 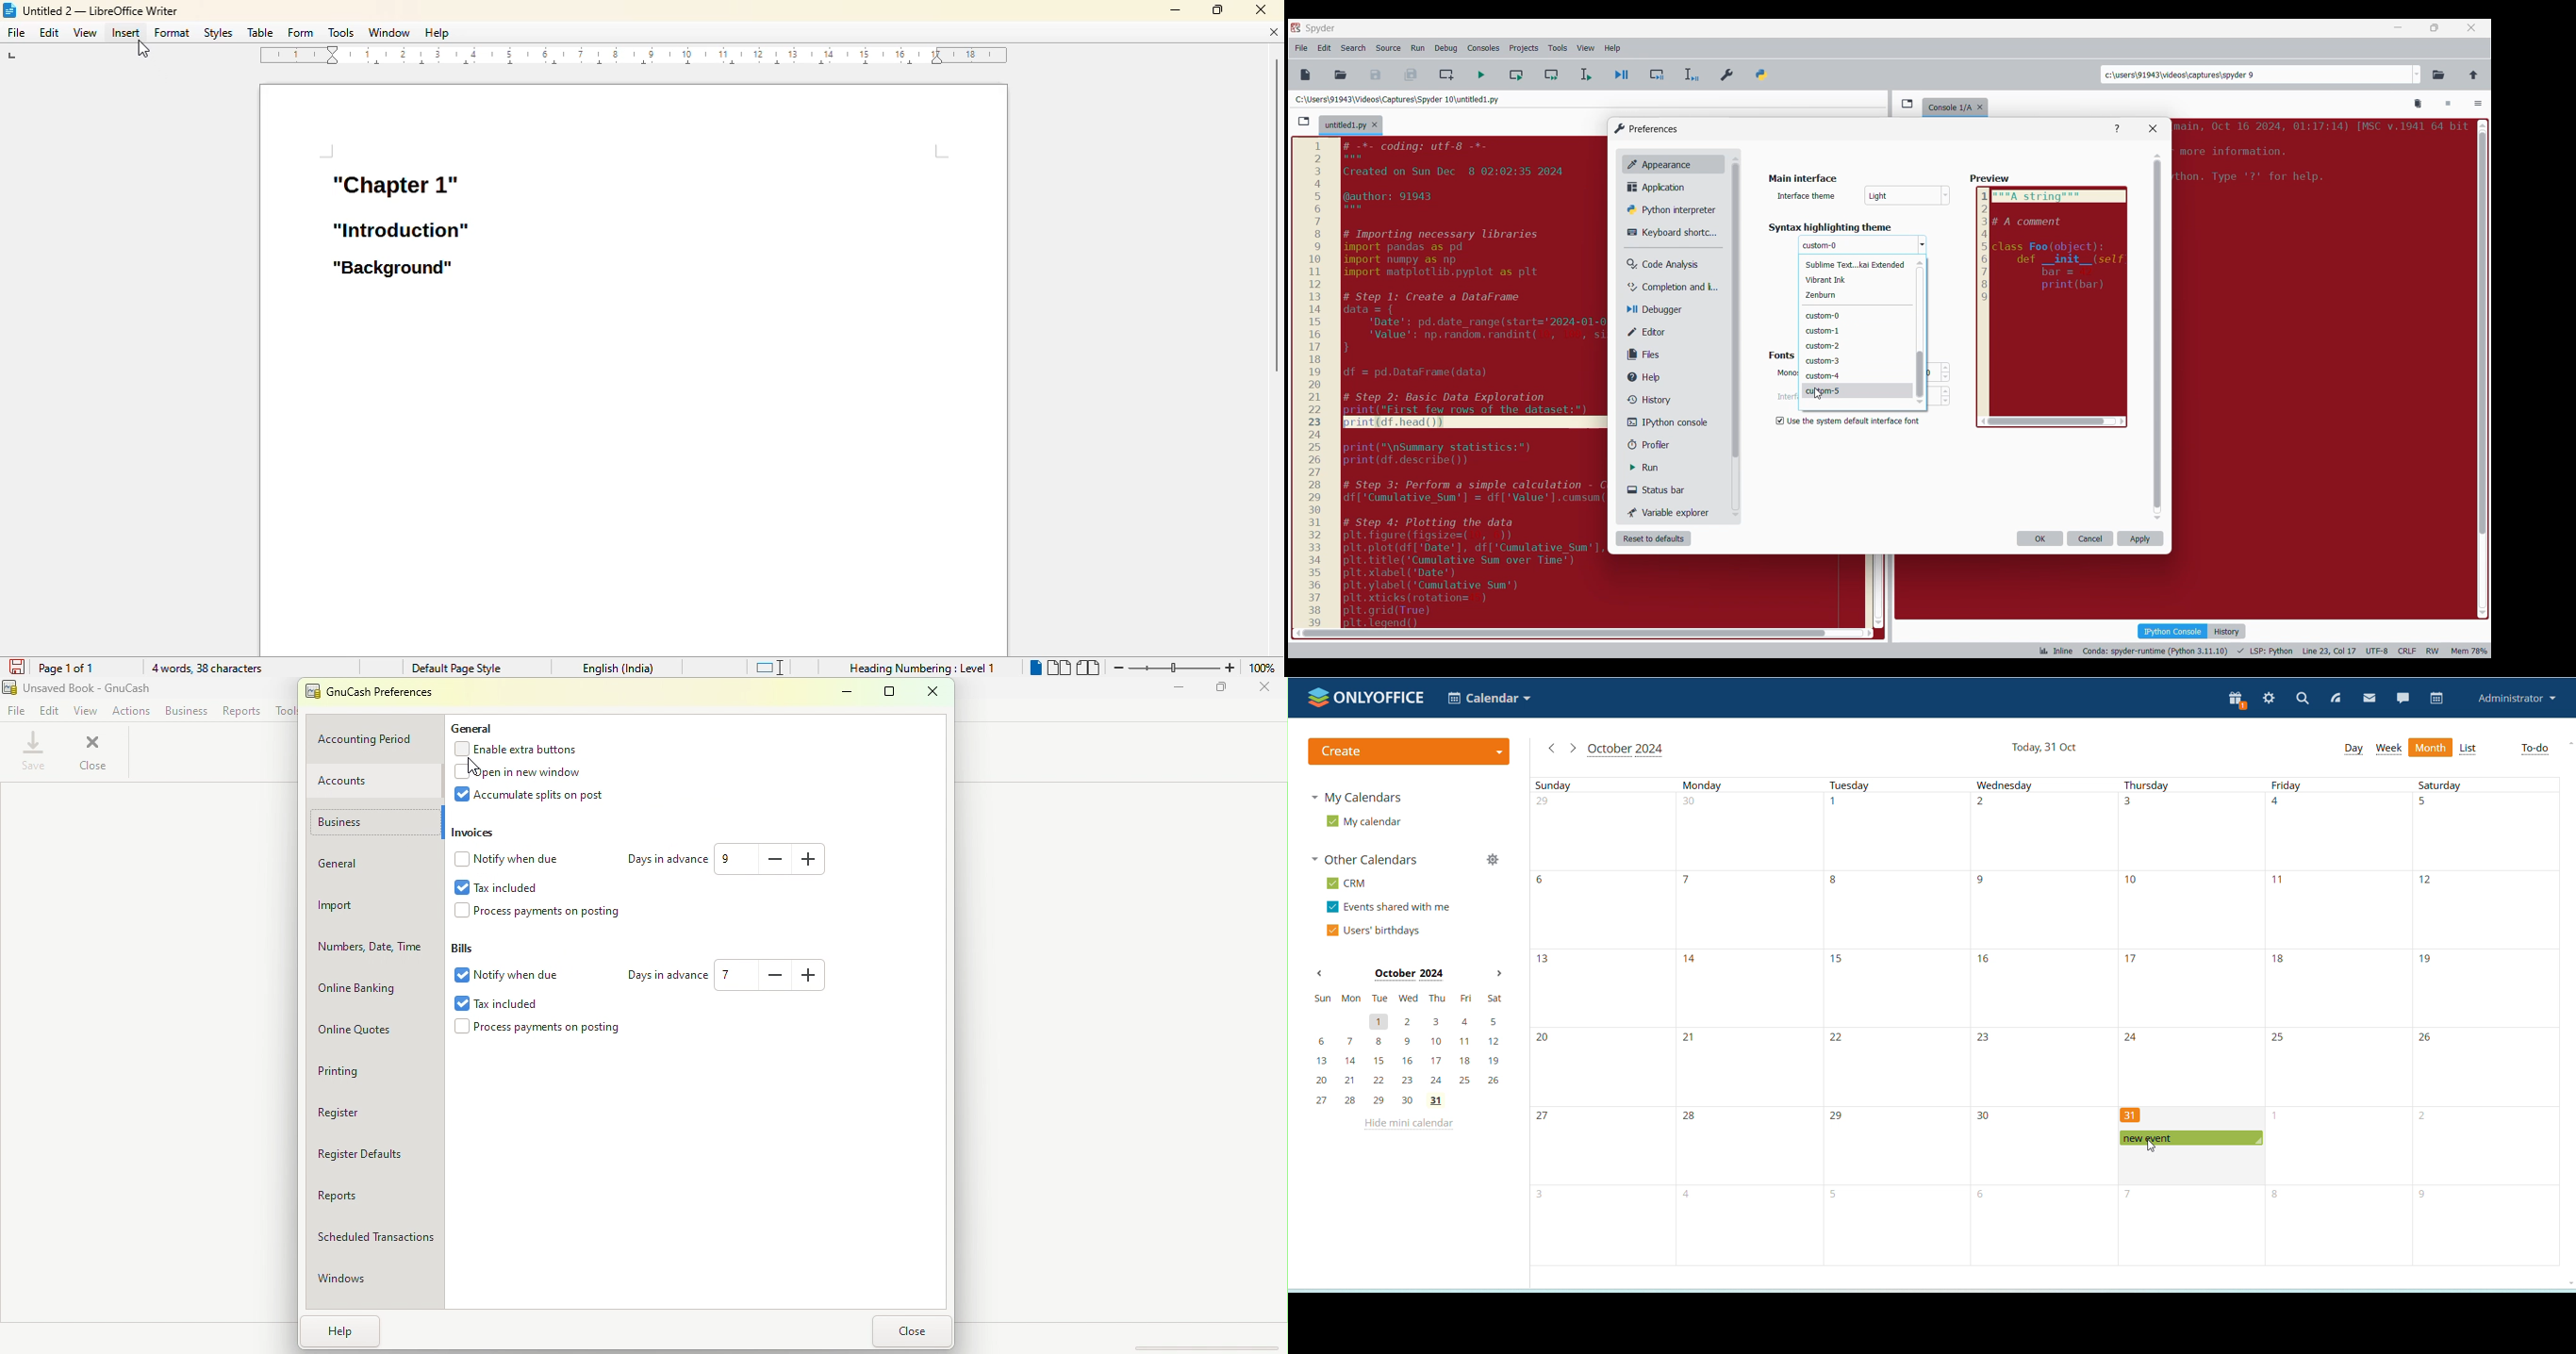 What do you see at coordinates (619, 669) in the screenshot?
I see `text language` at bounding box center [619, 669].